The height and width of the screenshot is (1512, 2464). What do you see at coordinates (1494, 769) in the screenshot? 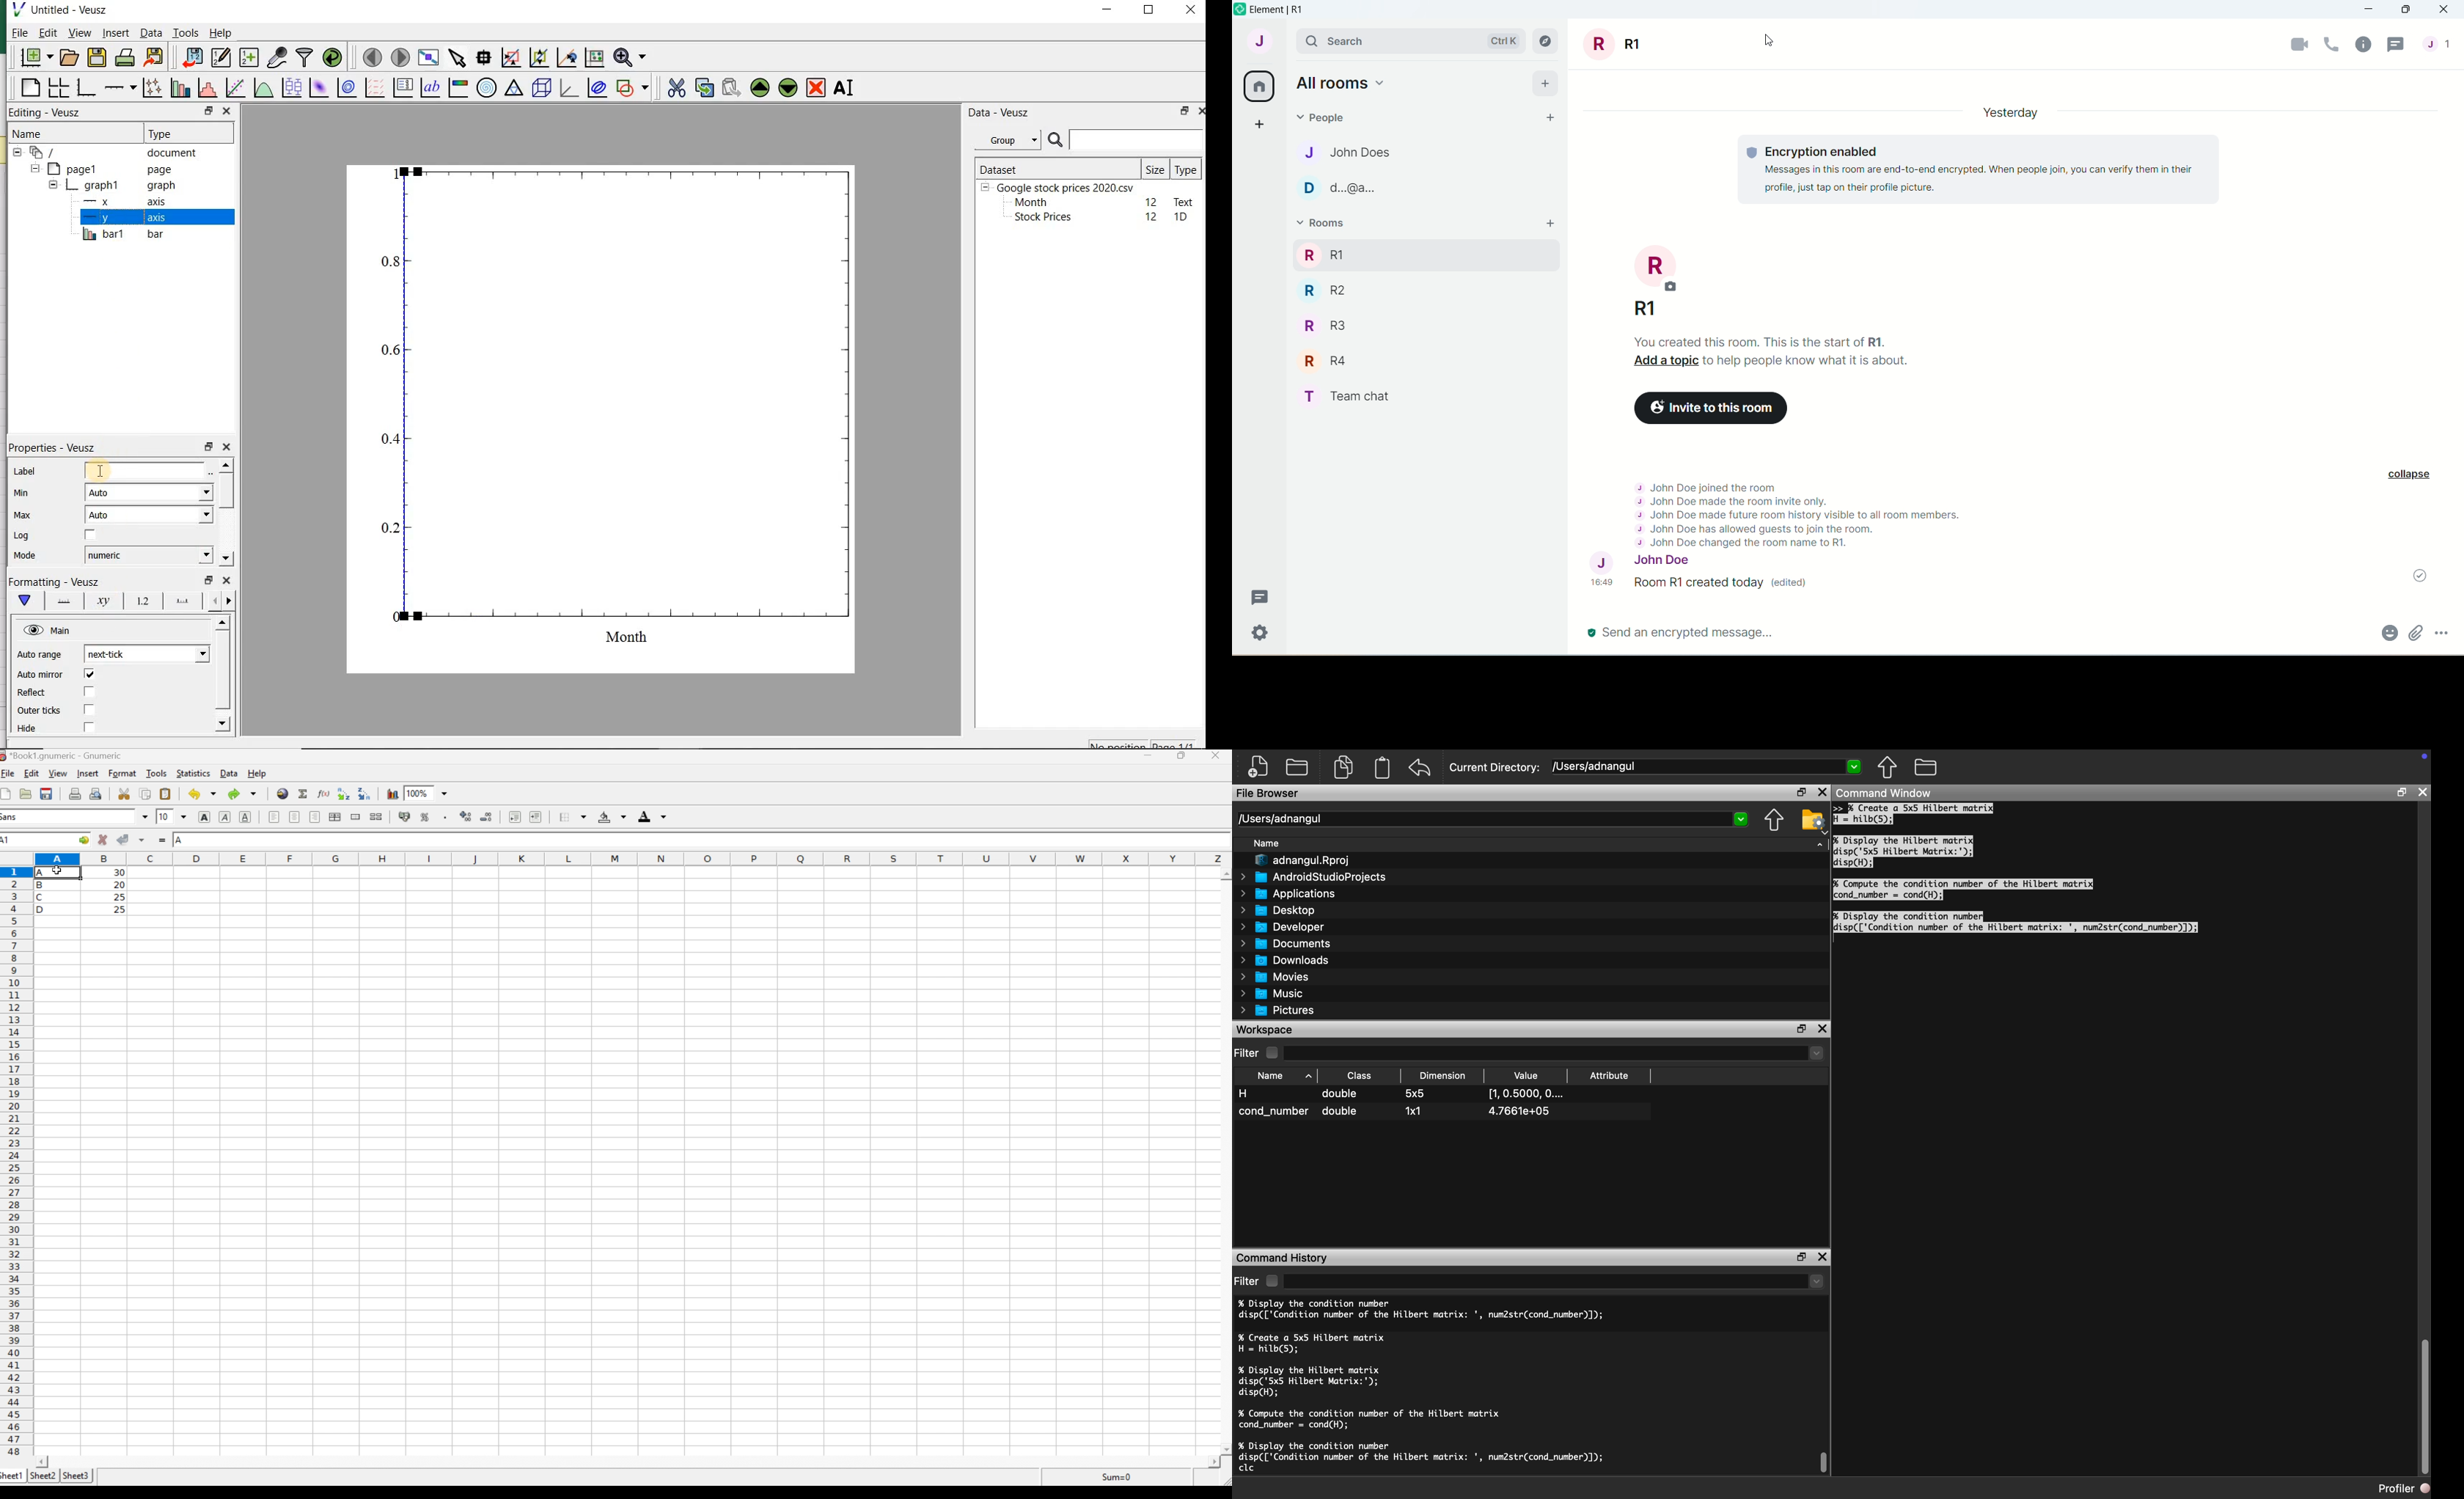
I see `Current Directory:` at bounding box center [1494, 769].